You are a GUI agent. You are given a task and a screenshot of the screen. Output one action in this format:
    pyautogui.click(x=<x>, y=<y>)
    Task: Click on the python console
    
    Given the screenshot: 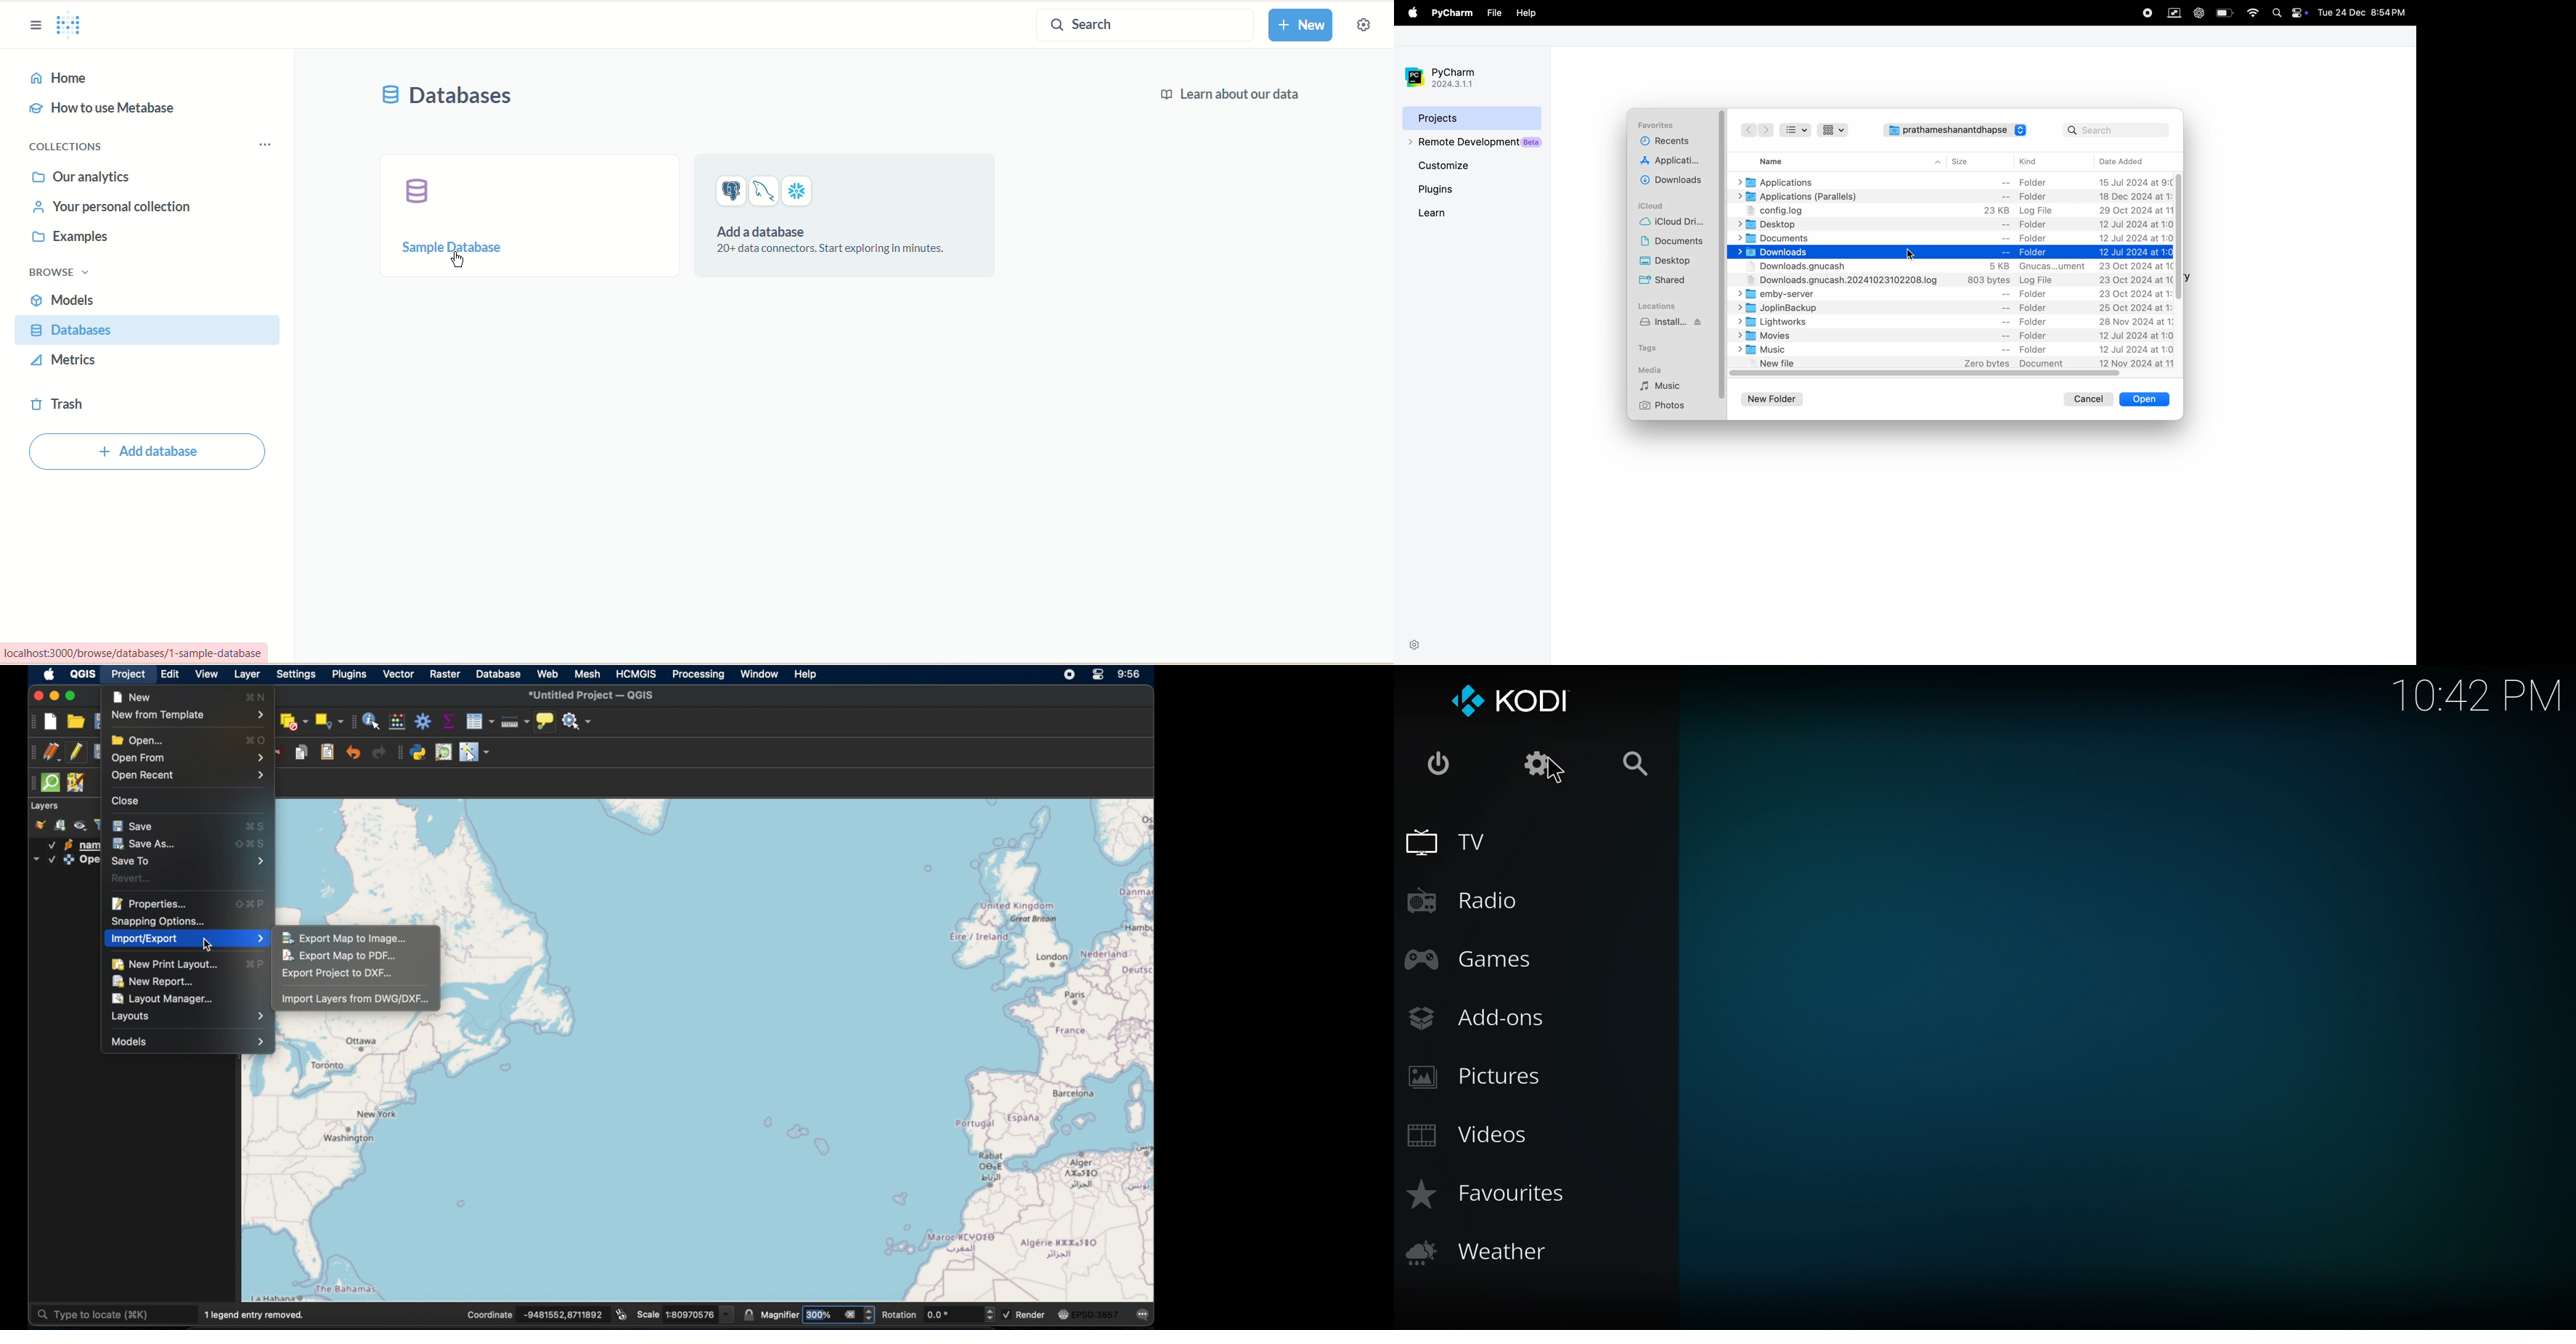 What is the action you would take?
    pyautogui.click(x=418, y=754)
    